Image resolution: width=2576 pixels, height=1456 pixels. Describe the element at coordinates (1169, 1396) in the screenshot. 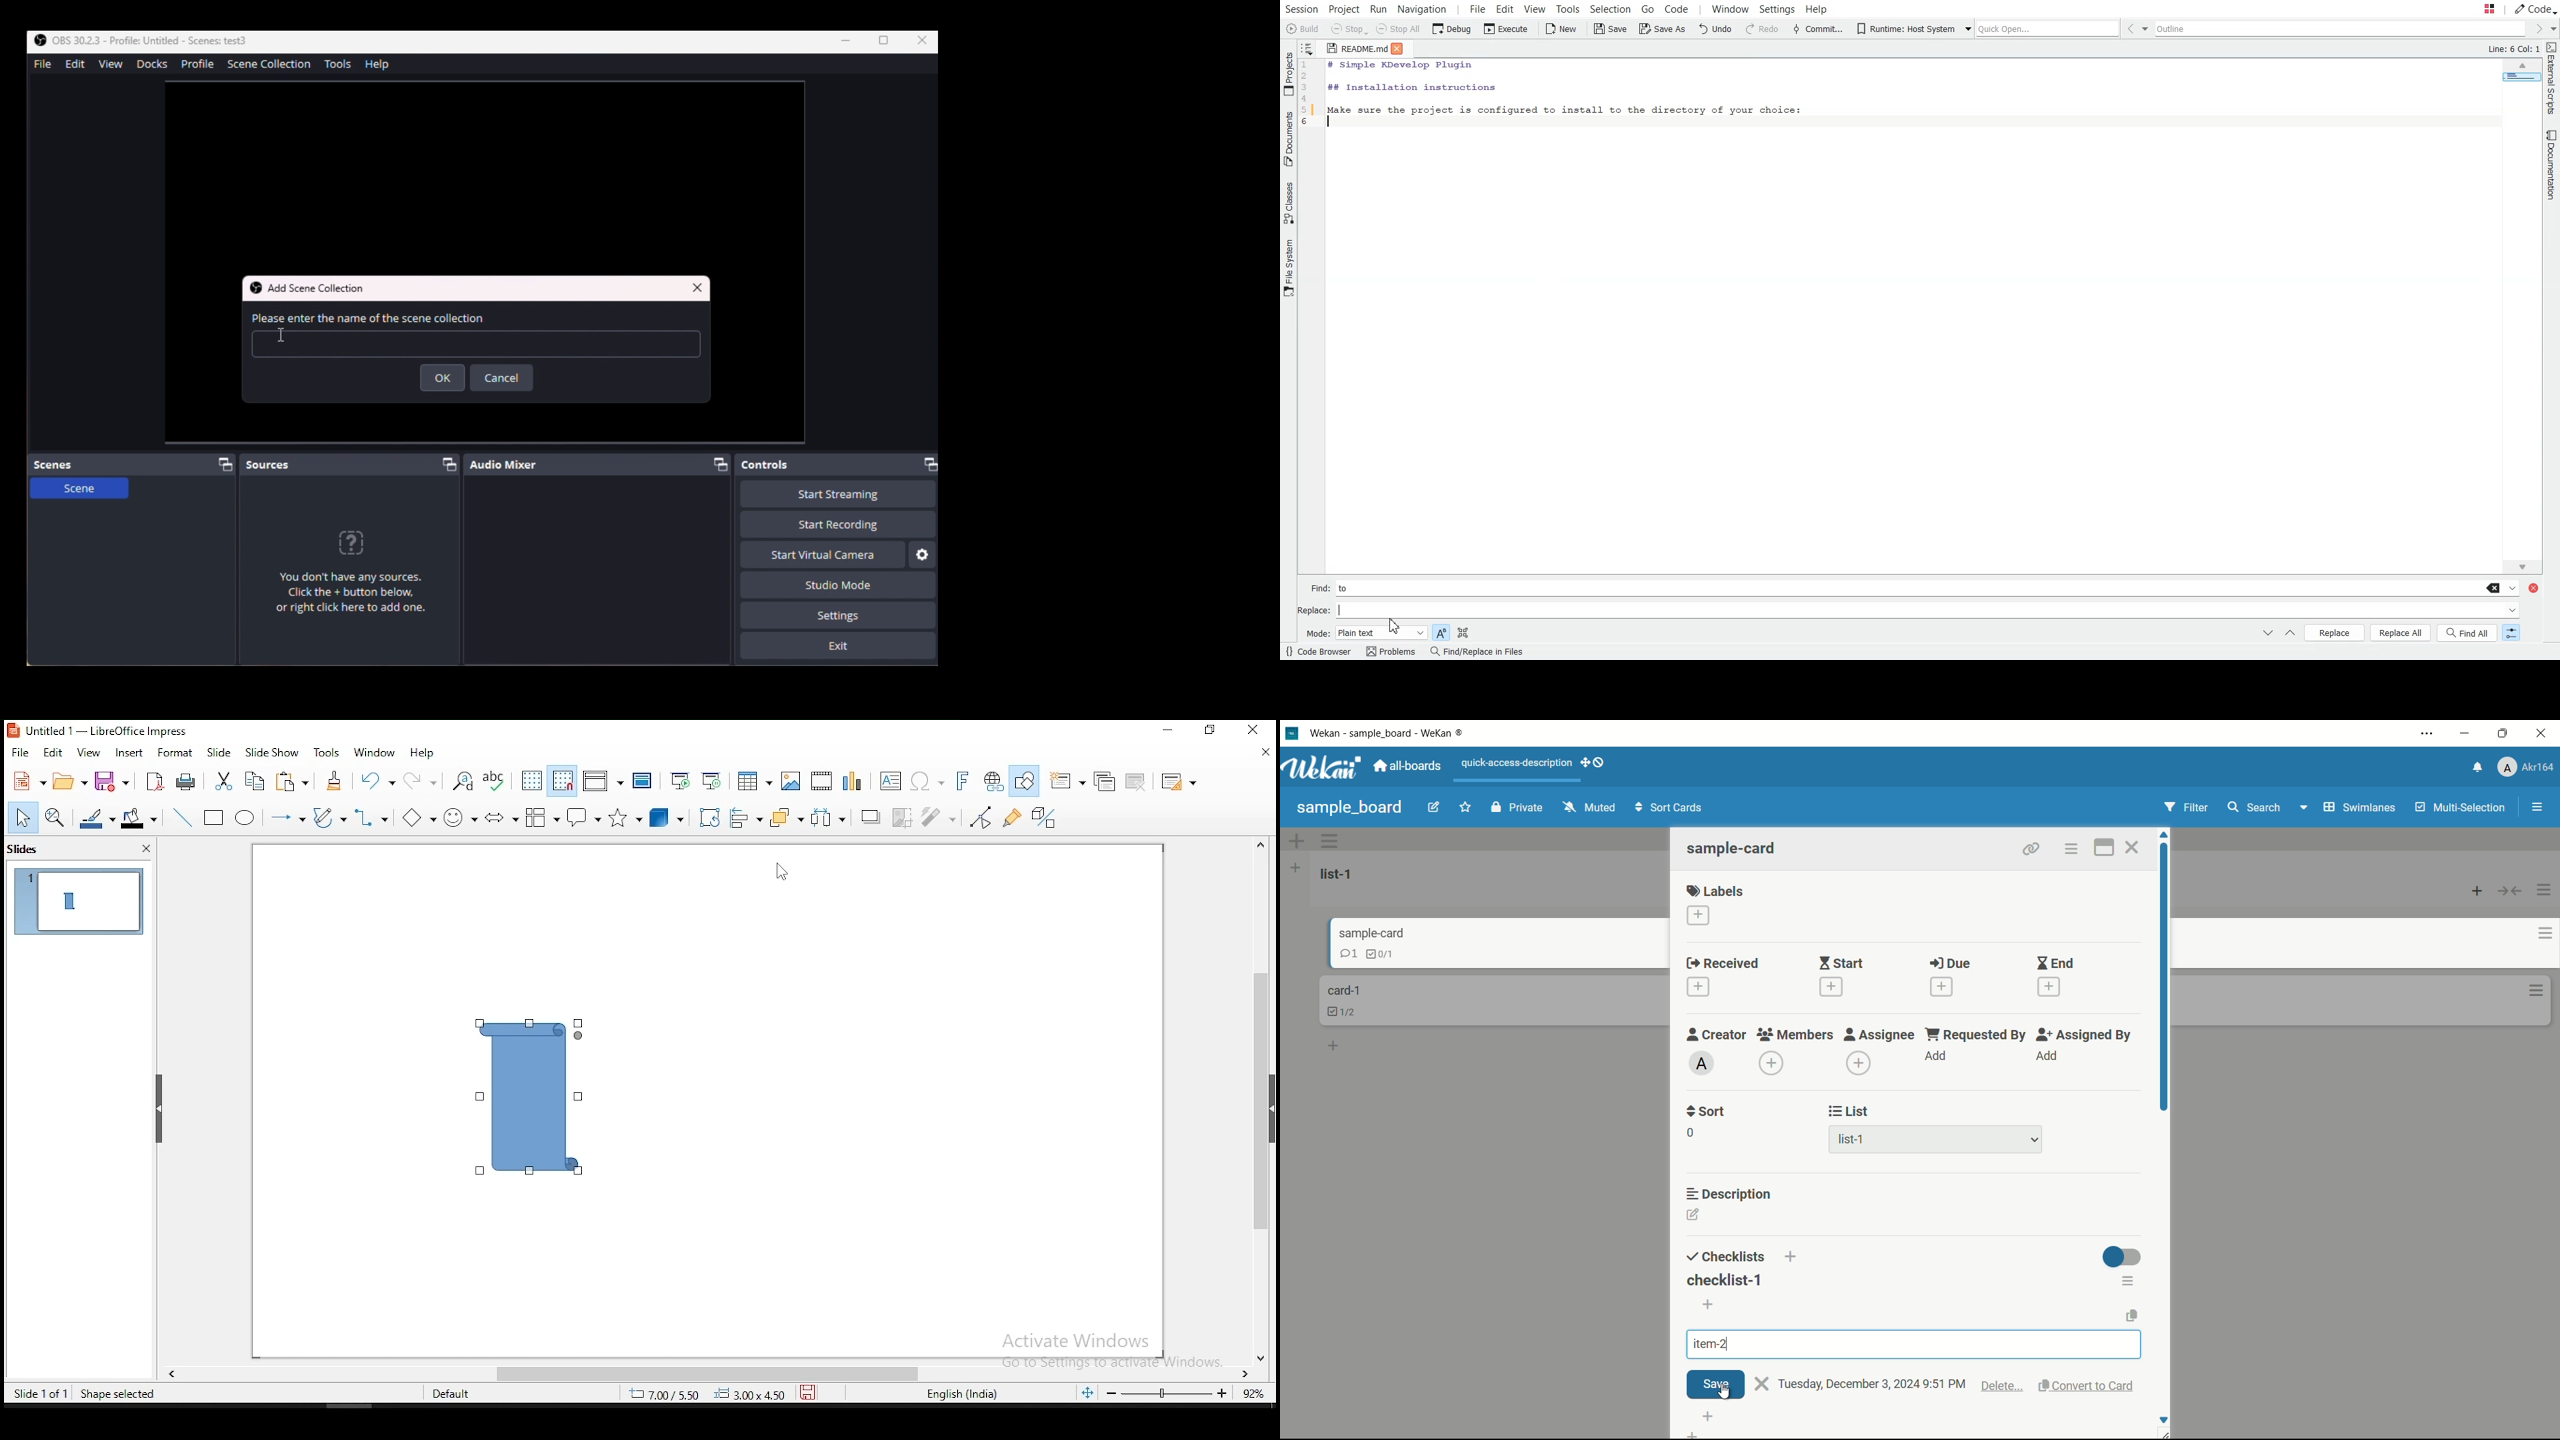

I see `zoom slider` at that location.